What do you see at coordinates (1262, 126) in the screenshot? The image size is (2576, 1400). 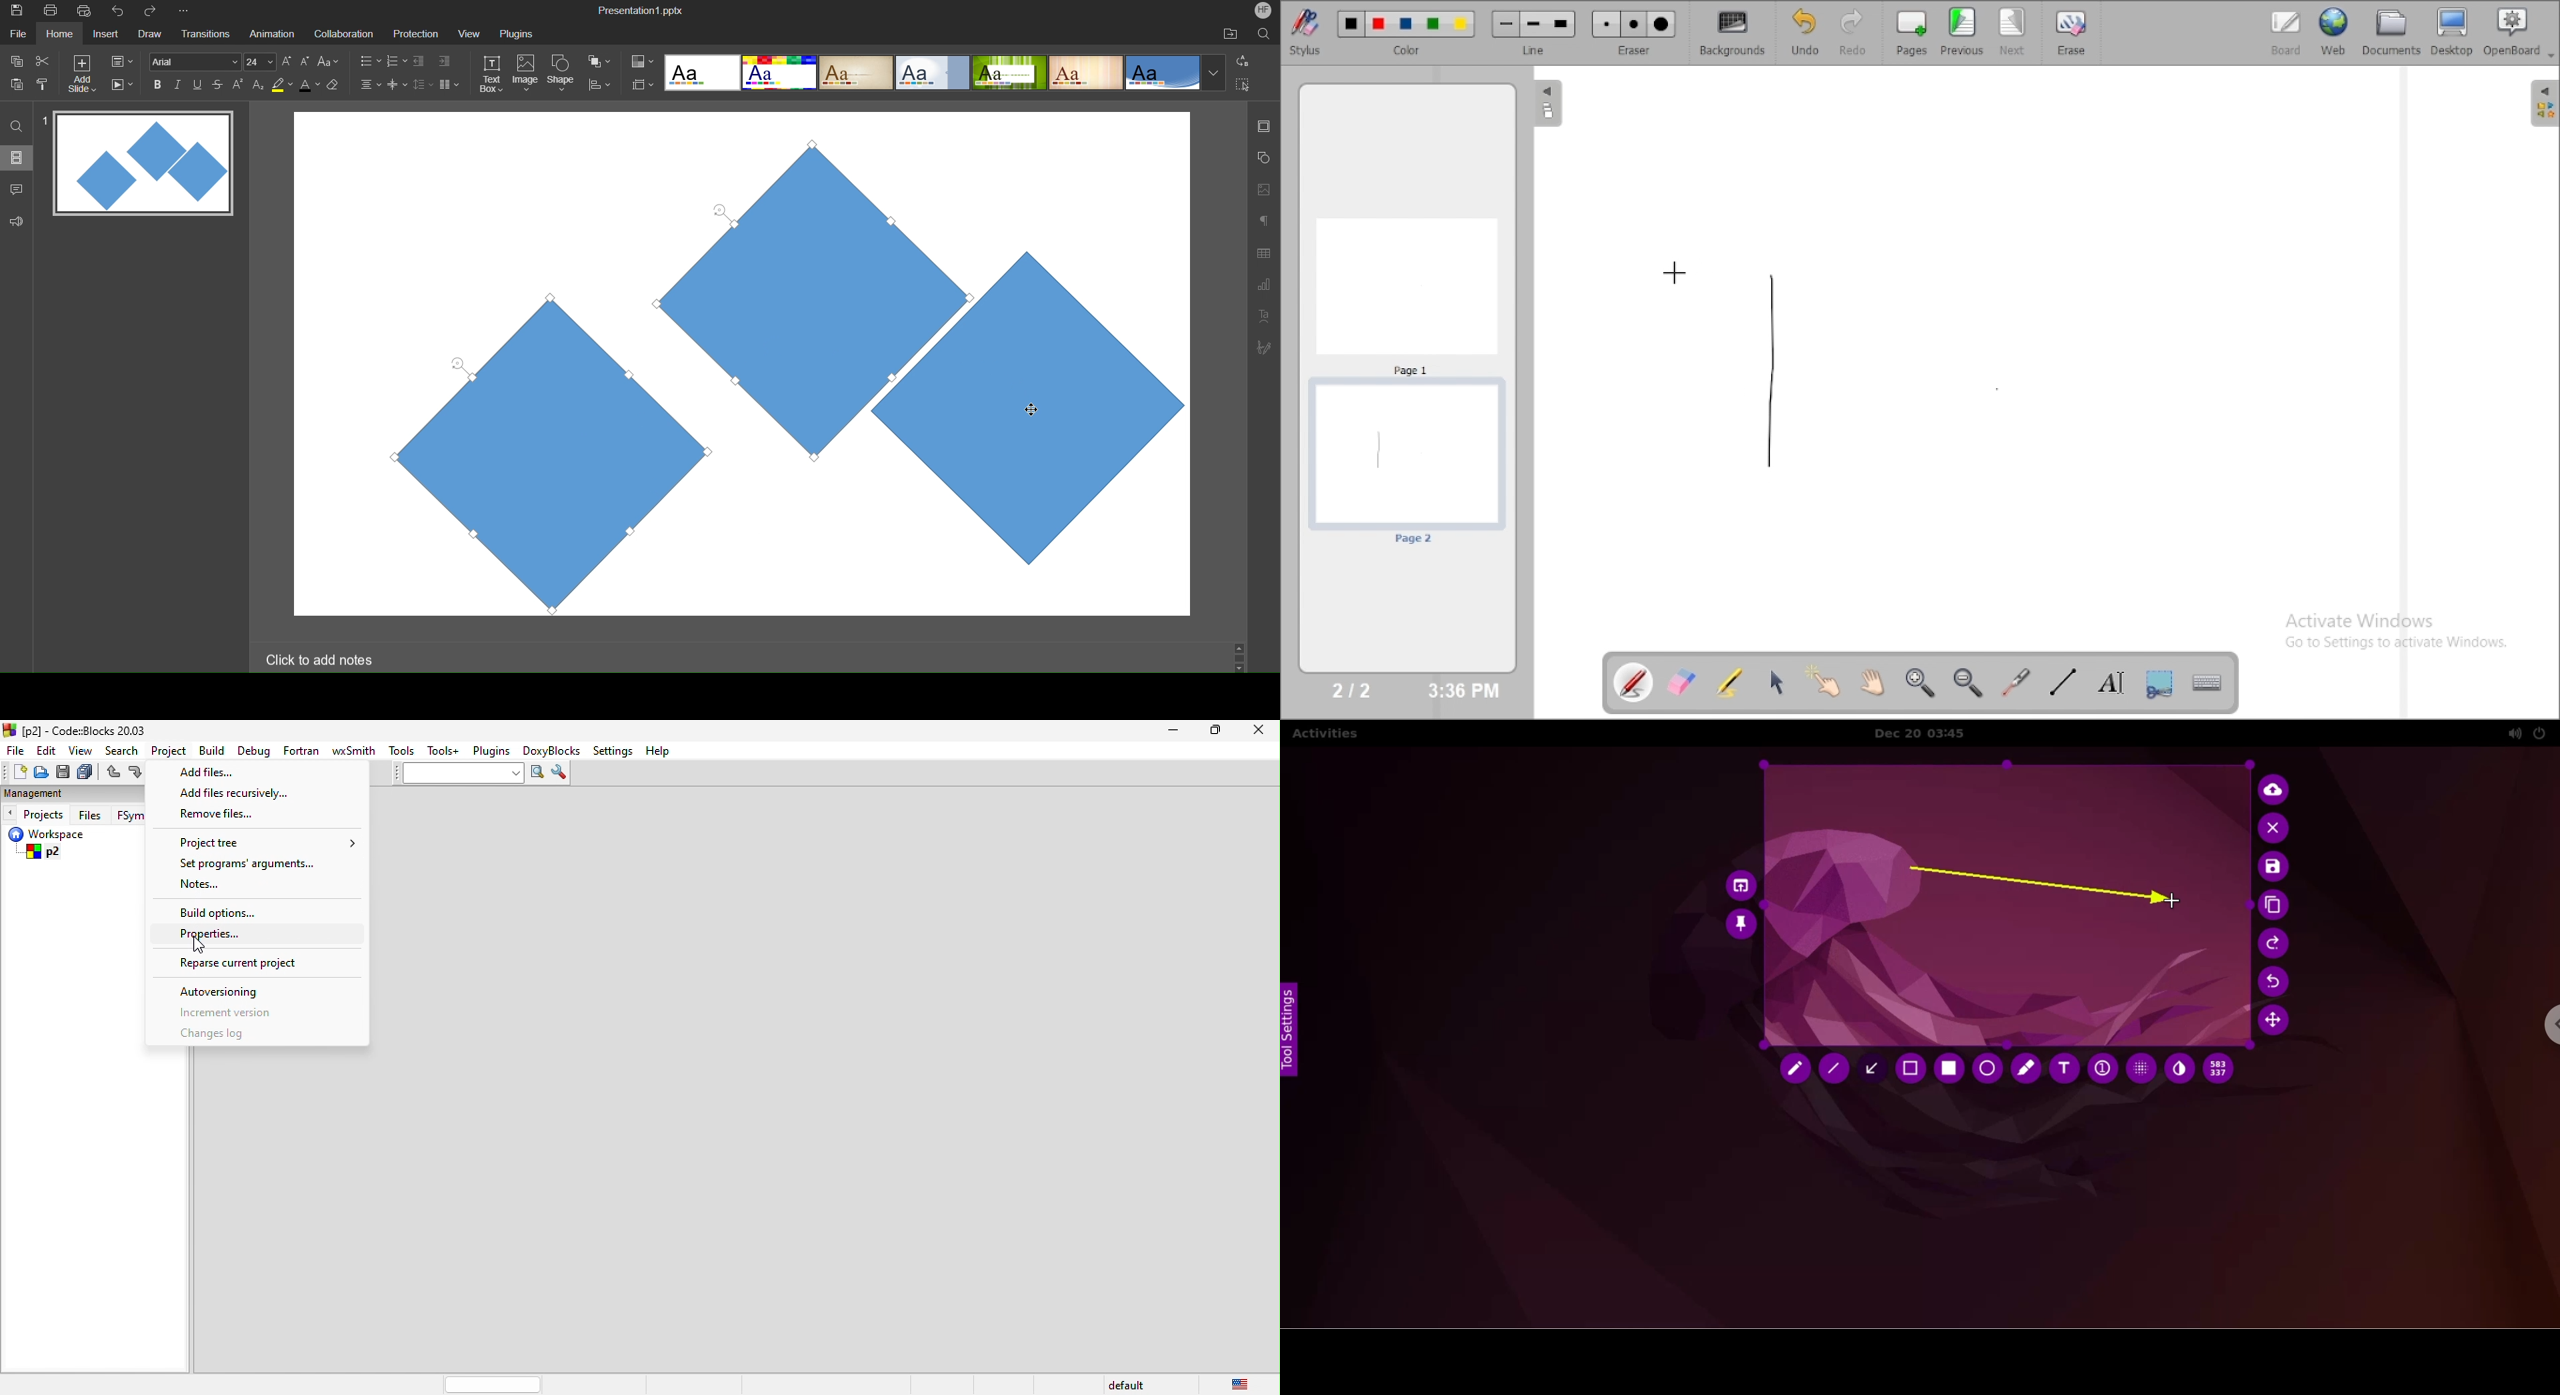 I see `Slide Settings` at bounding box center [1262, 126].